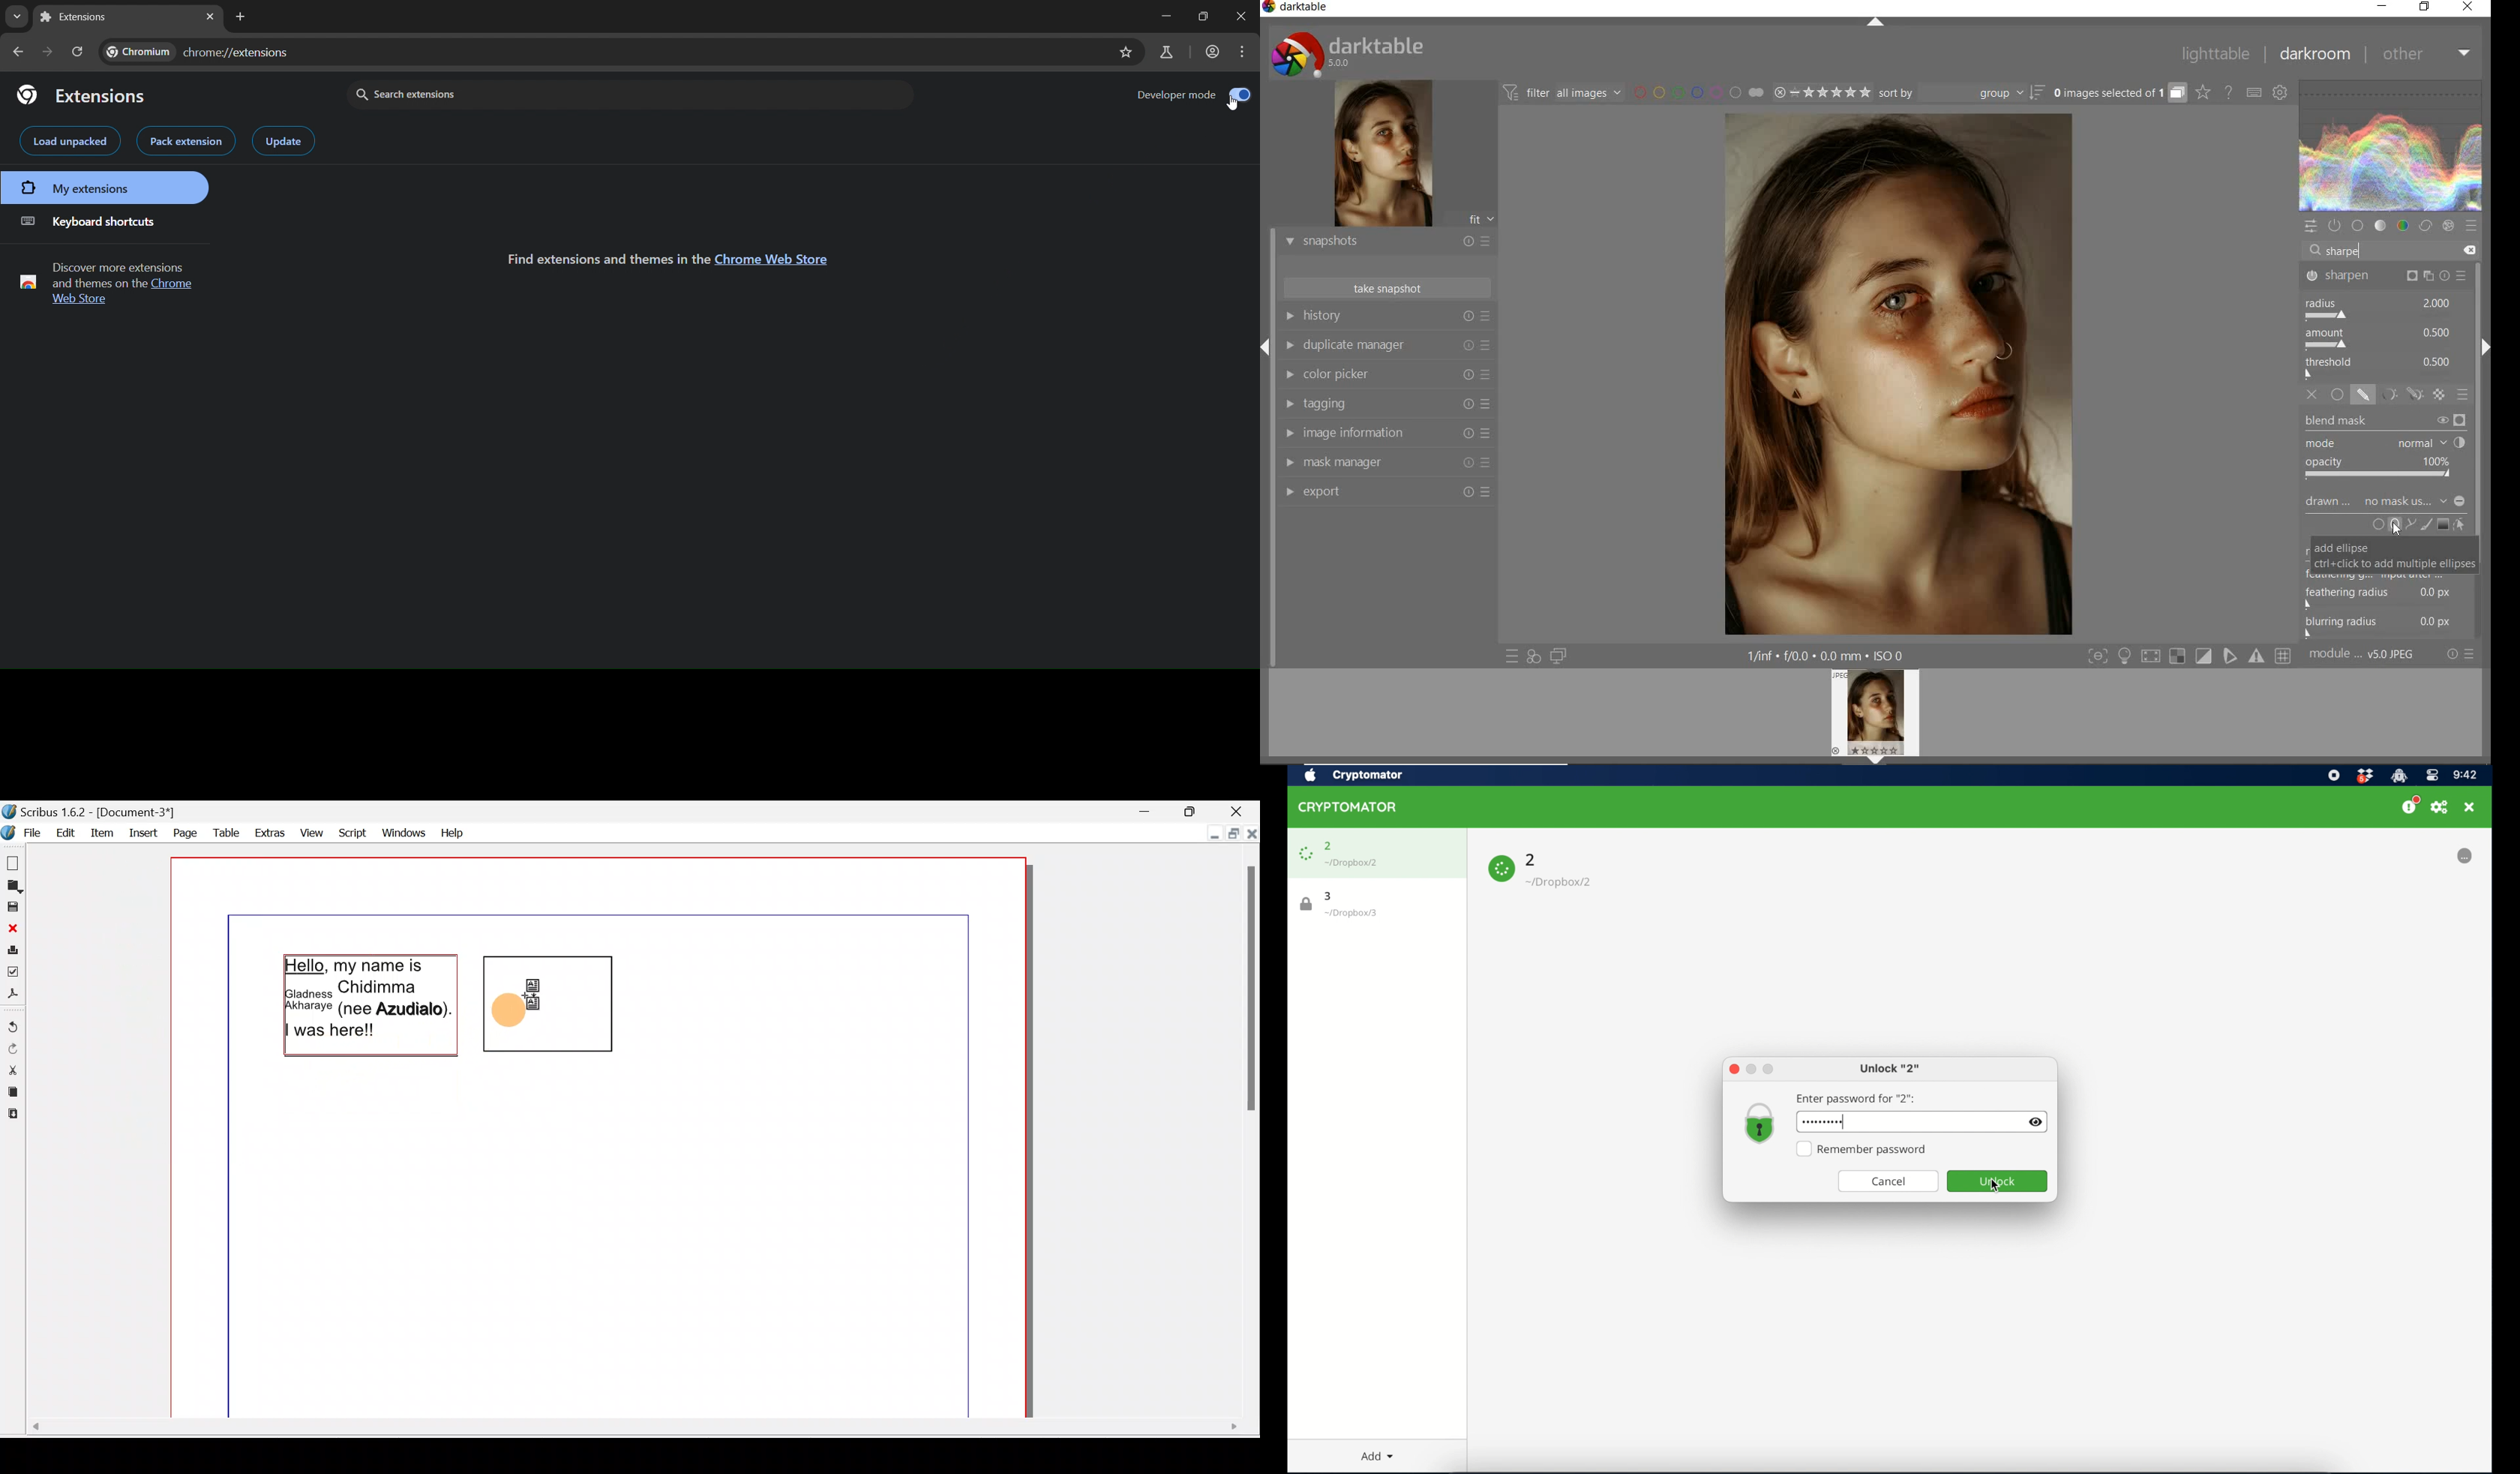  Describe the element at coordinates (2229, 93) in the screenshot. I see `enable online help` at that location.